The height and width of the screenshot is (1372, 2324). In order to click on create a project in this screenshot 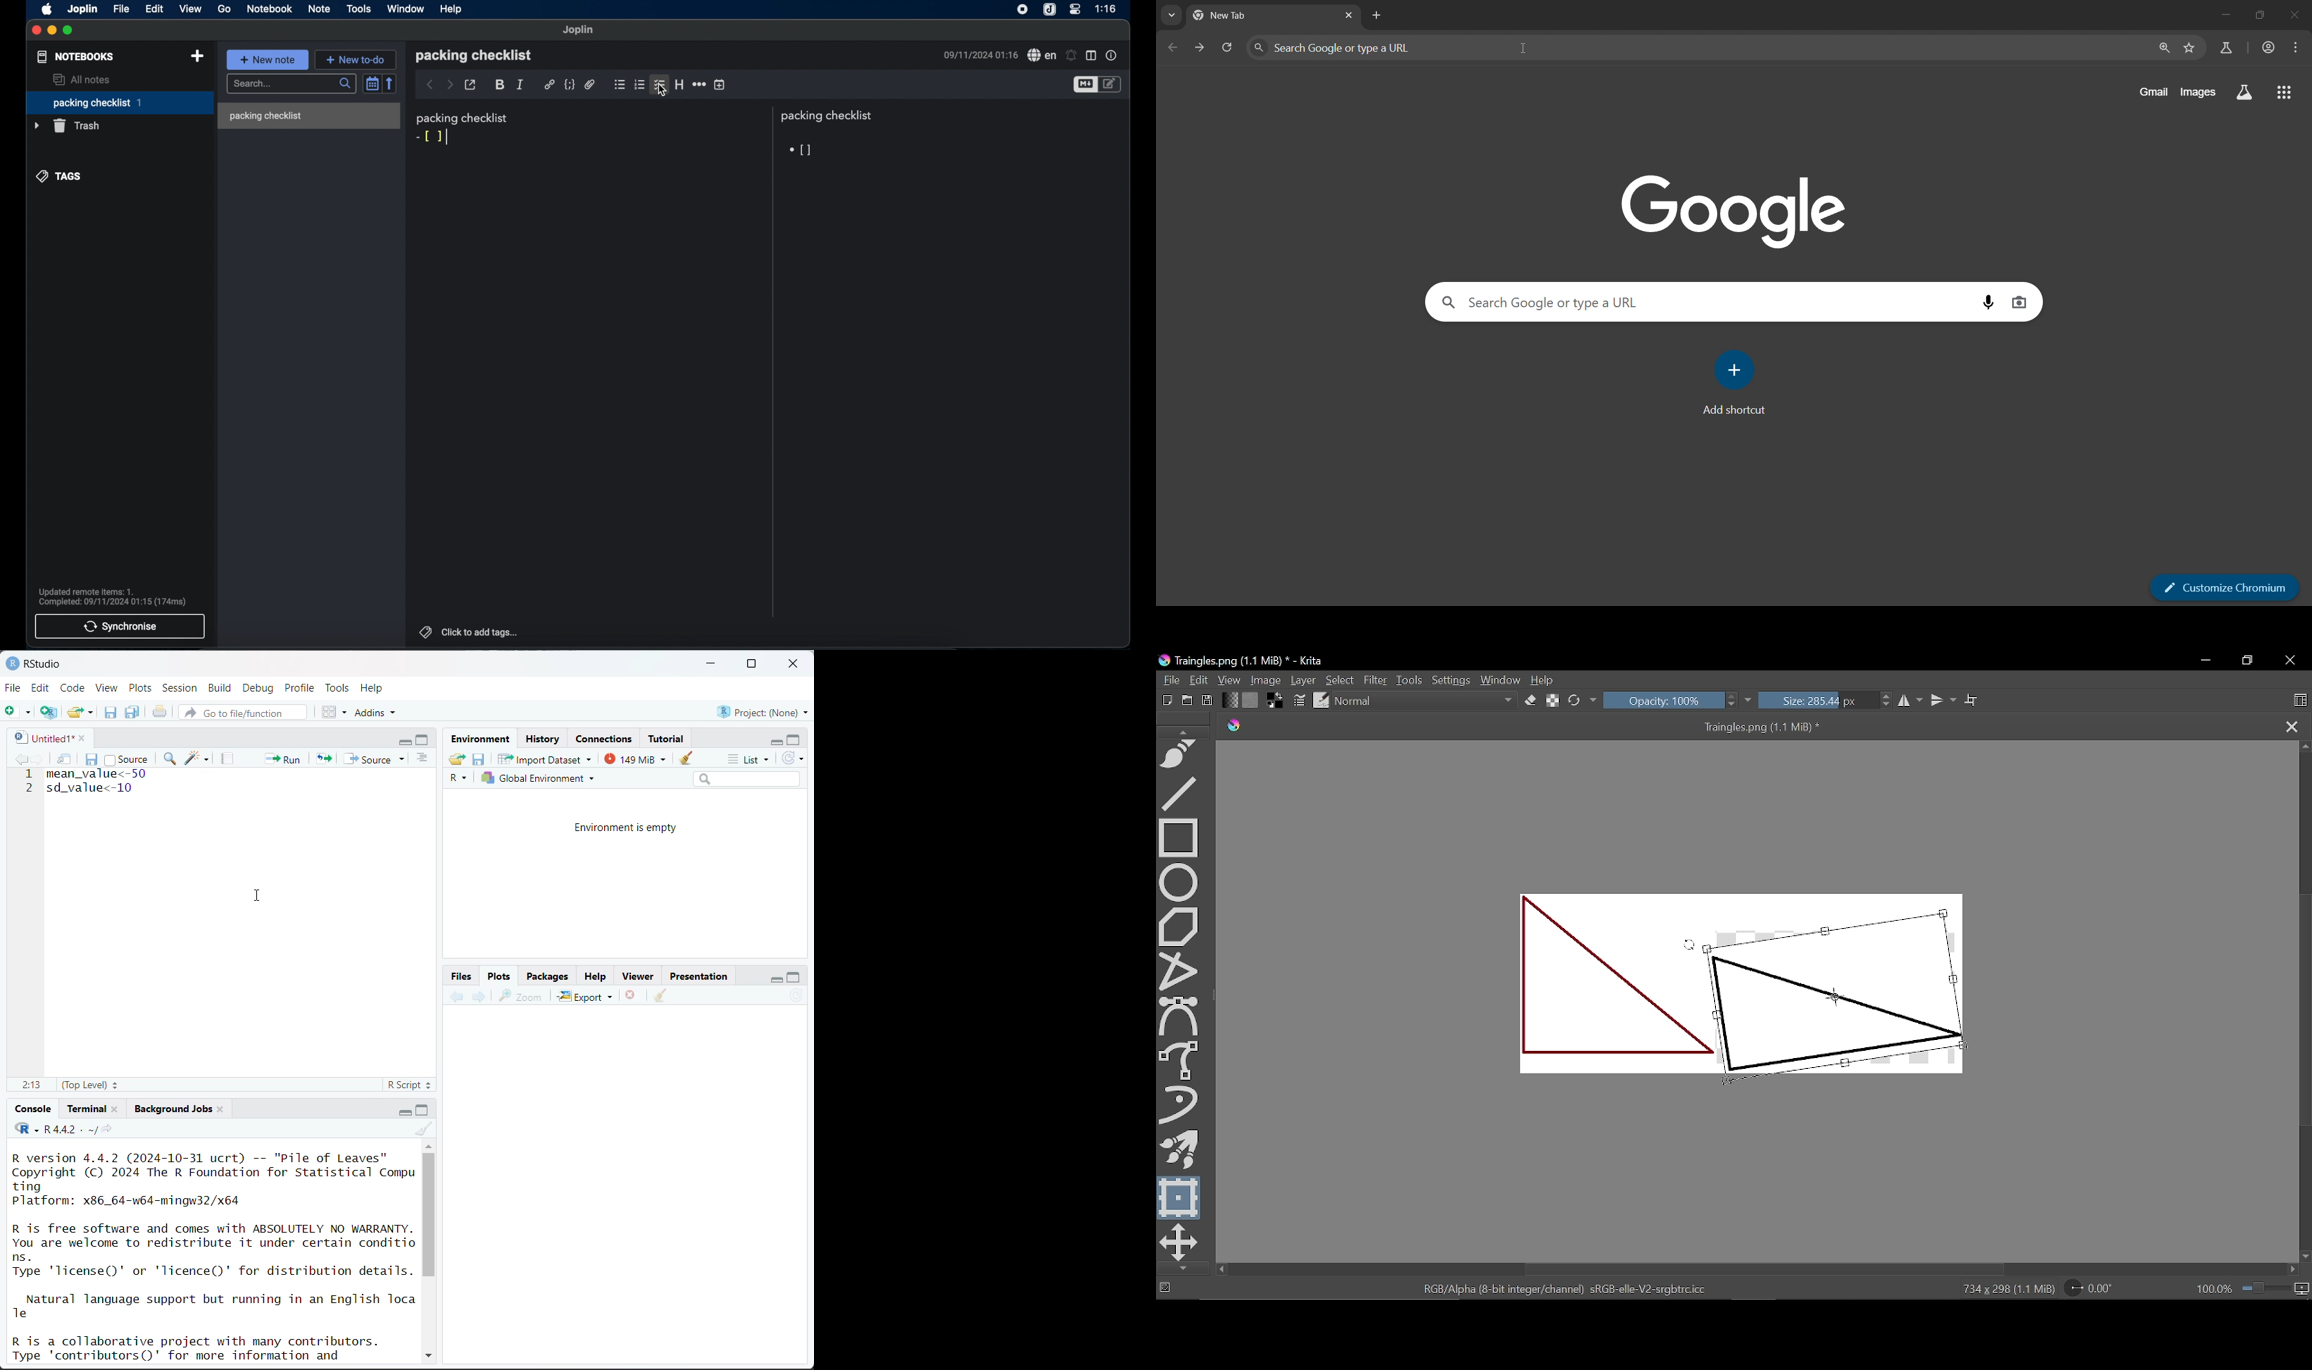, I will do `click(49, 712)`.